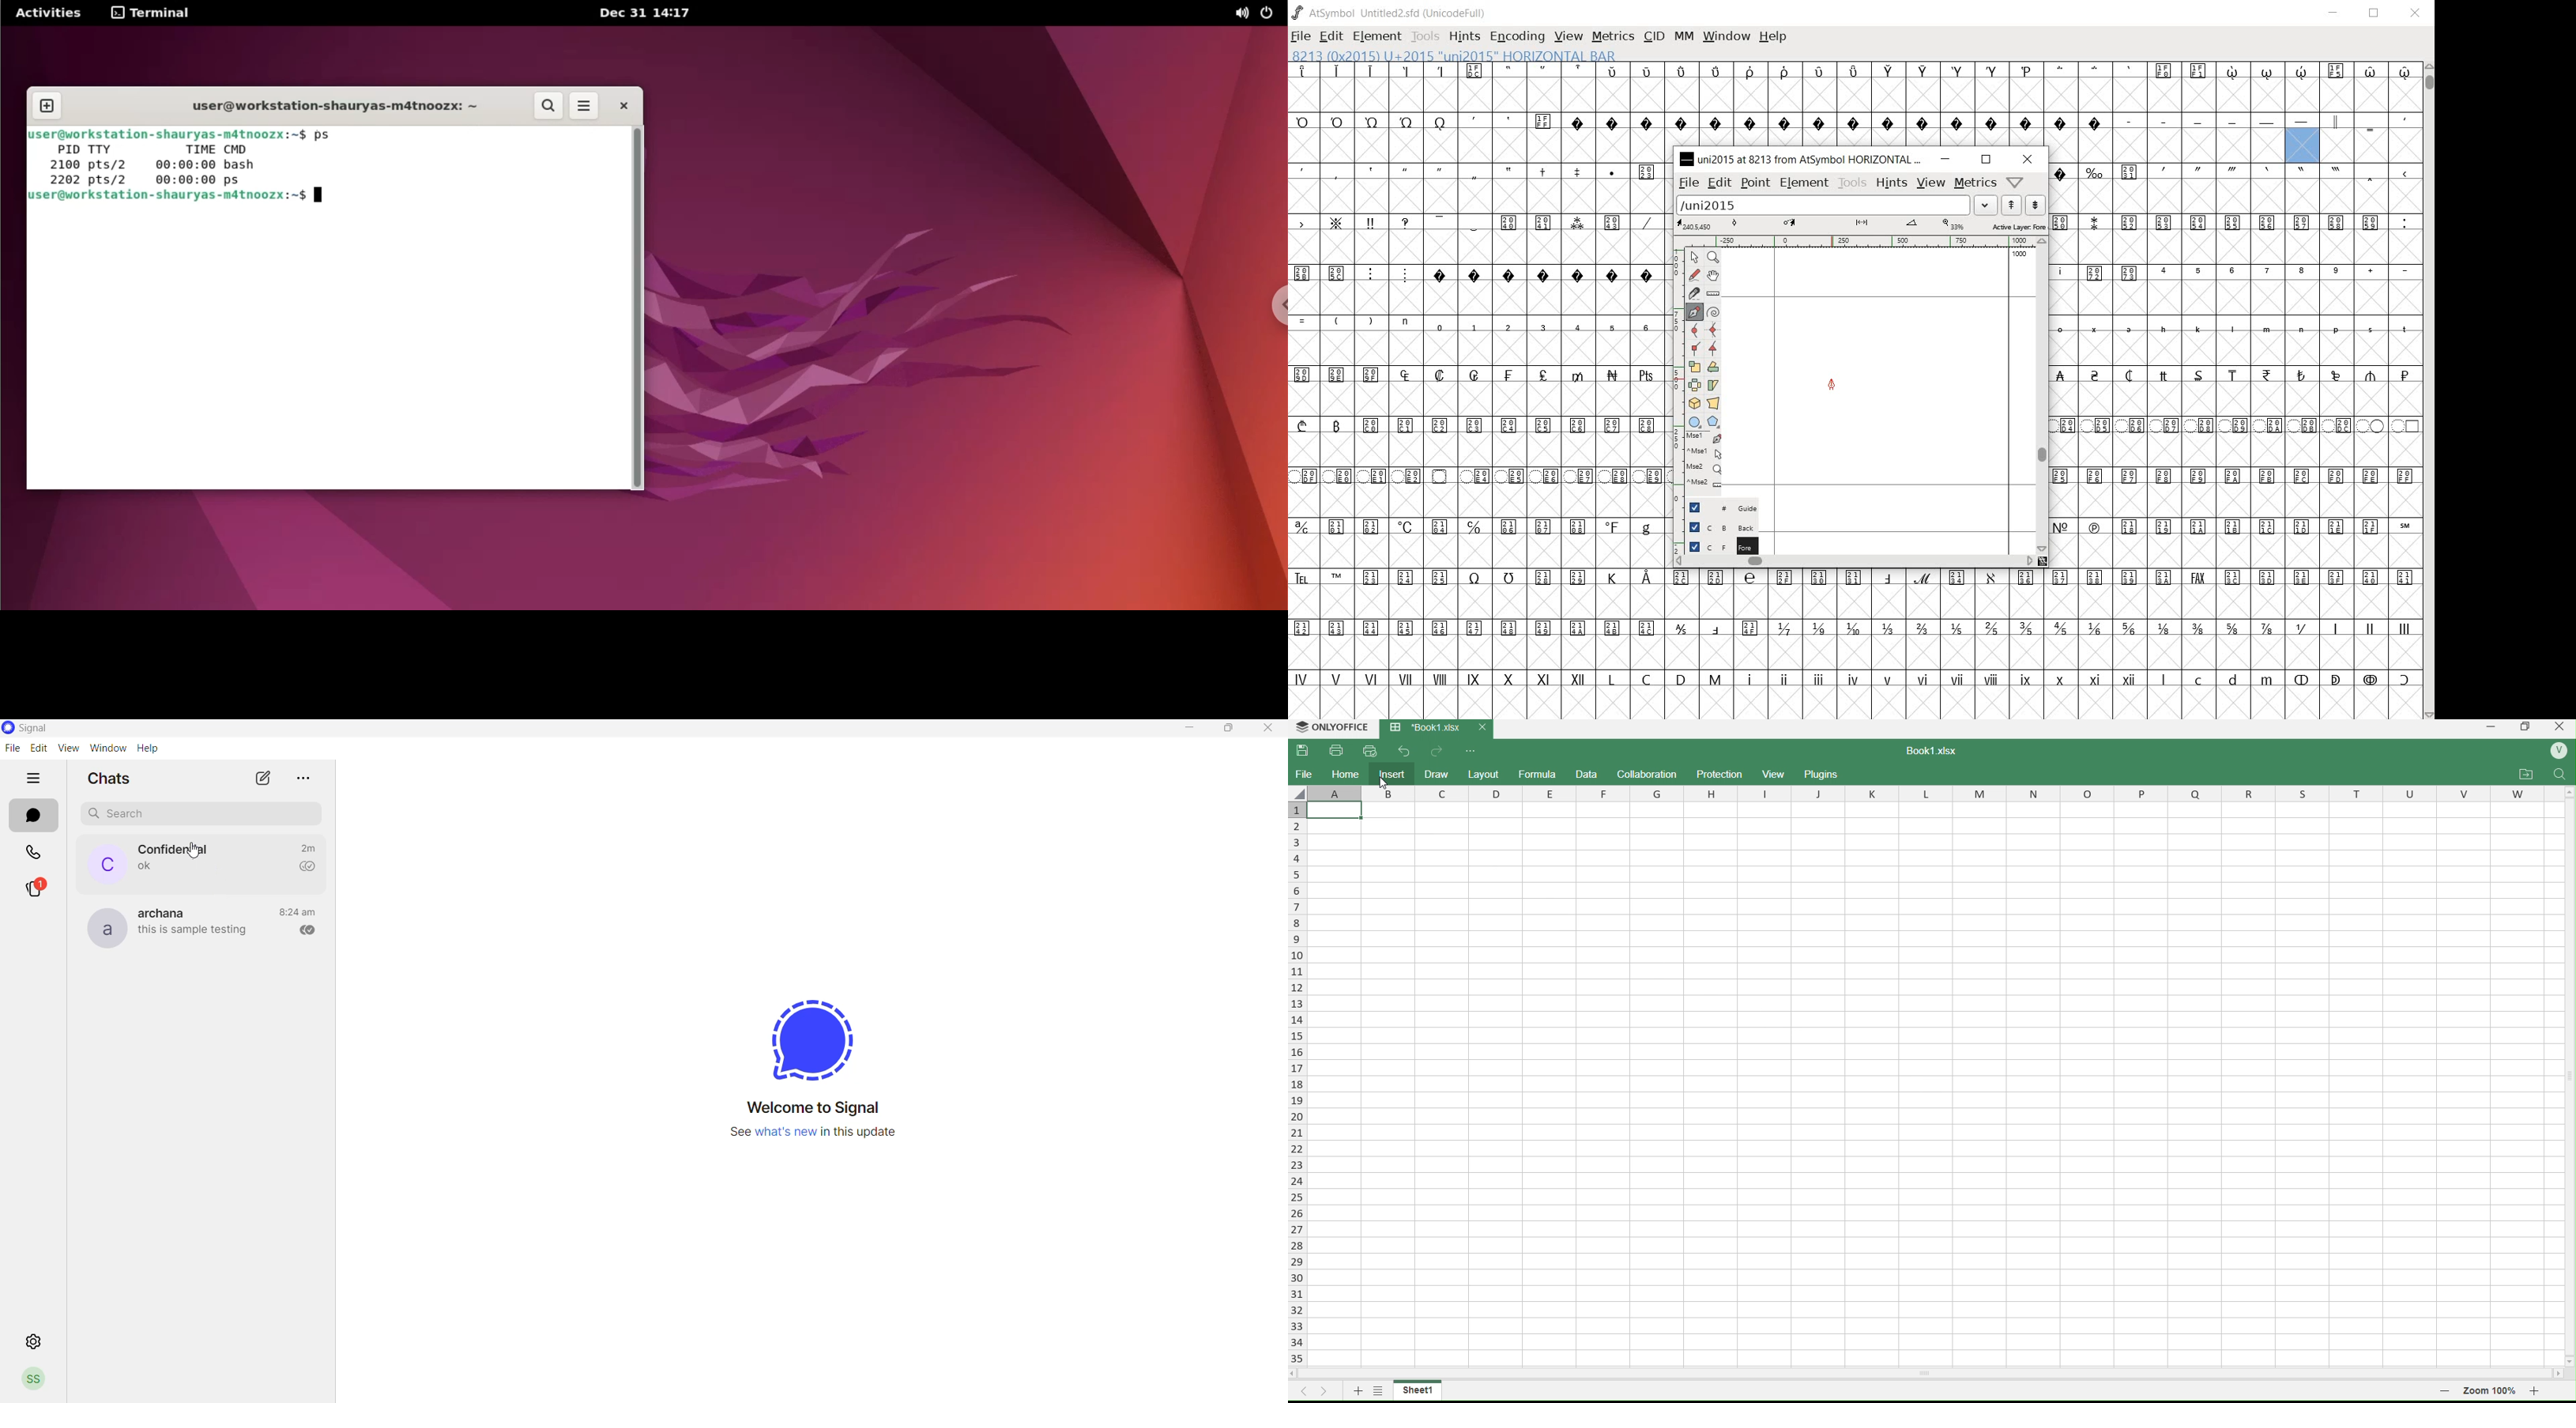 The image size is (2576, 1428). Describe the element at coordinates (1696, 462) in the screenshot. I see `mse1 mse1 mse2 mse2` at that location.